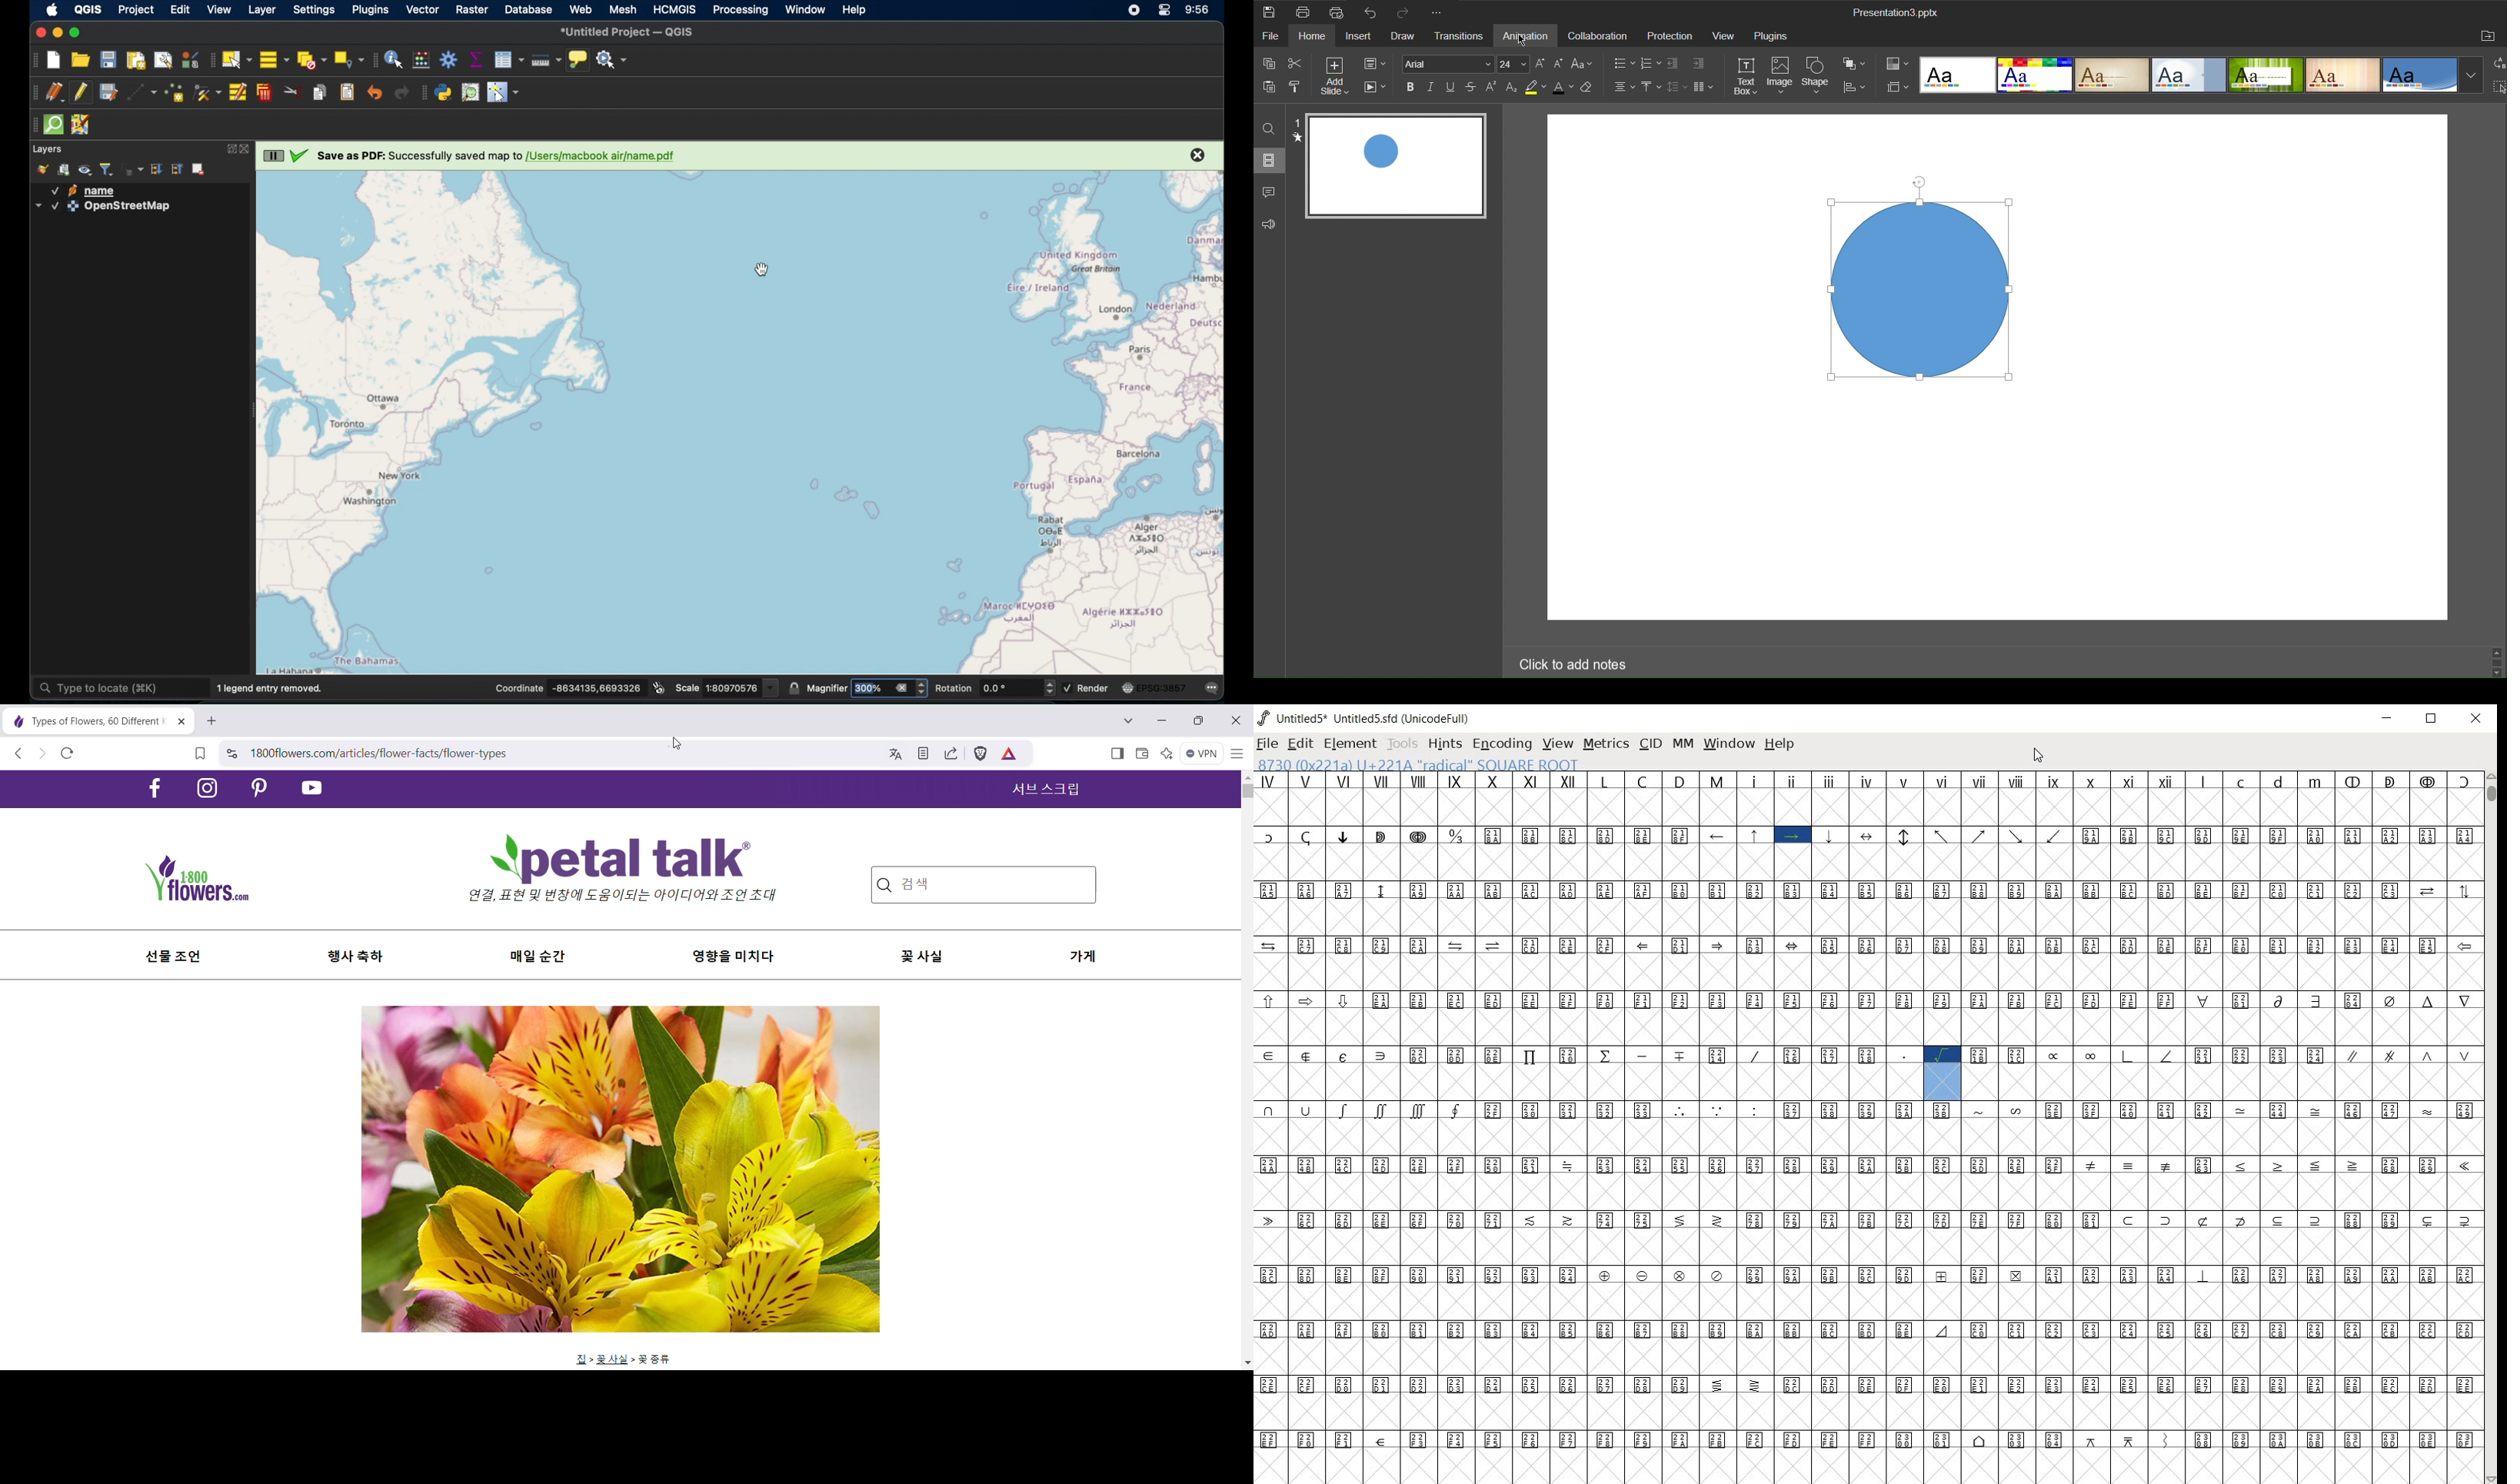  Describe the element at coordinates (1598, 37) in the screenshot. I see `Collaboration` at that location.